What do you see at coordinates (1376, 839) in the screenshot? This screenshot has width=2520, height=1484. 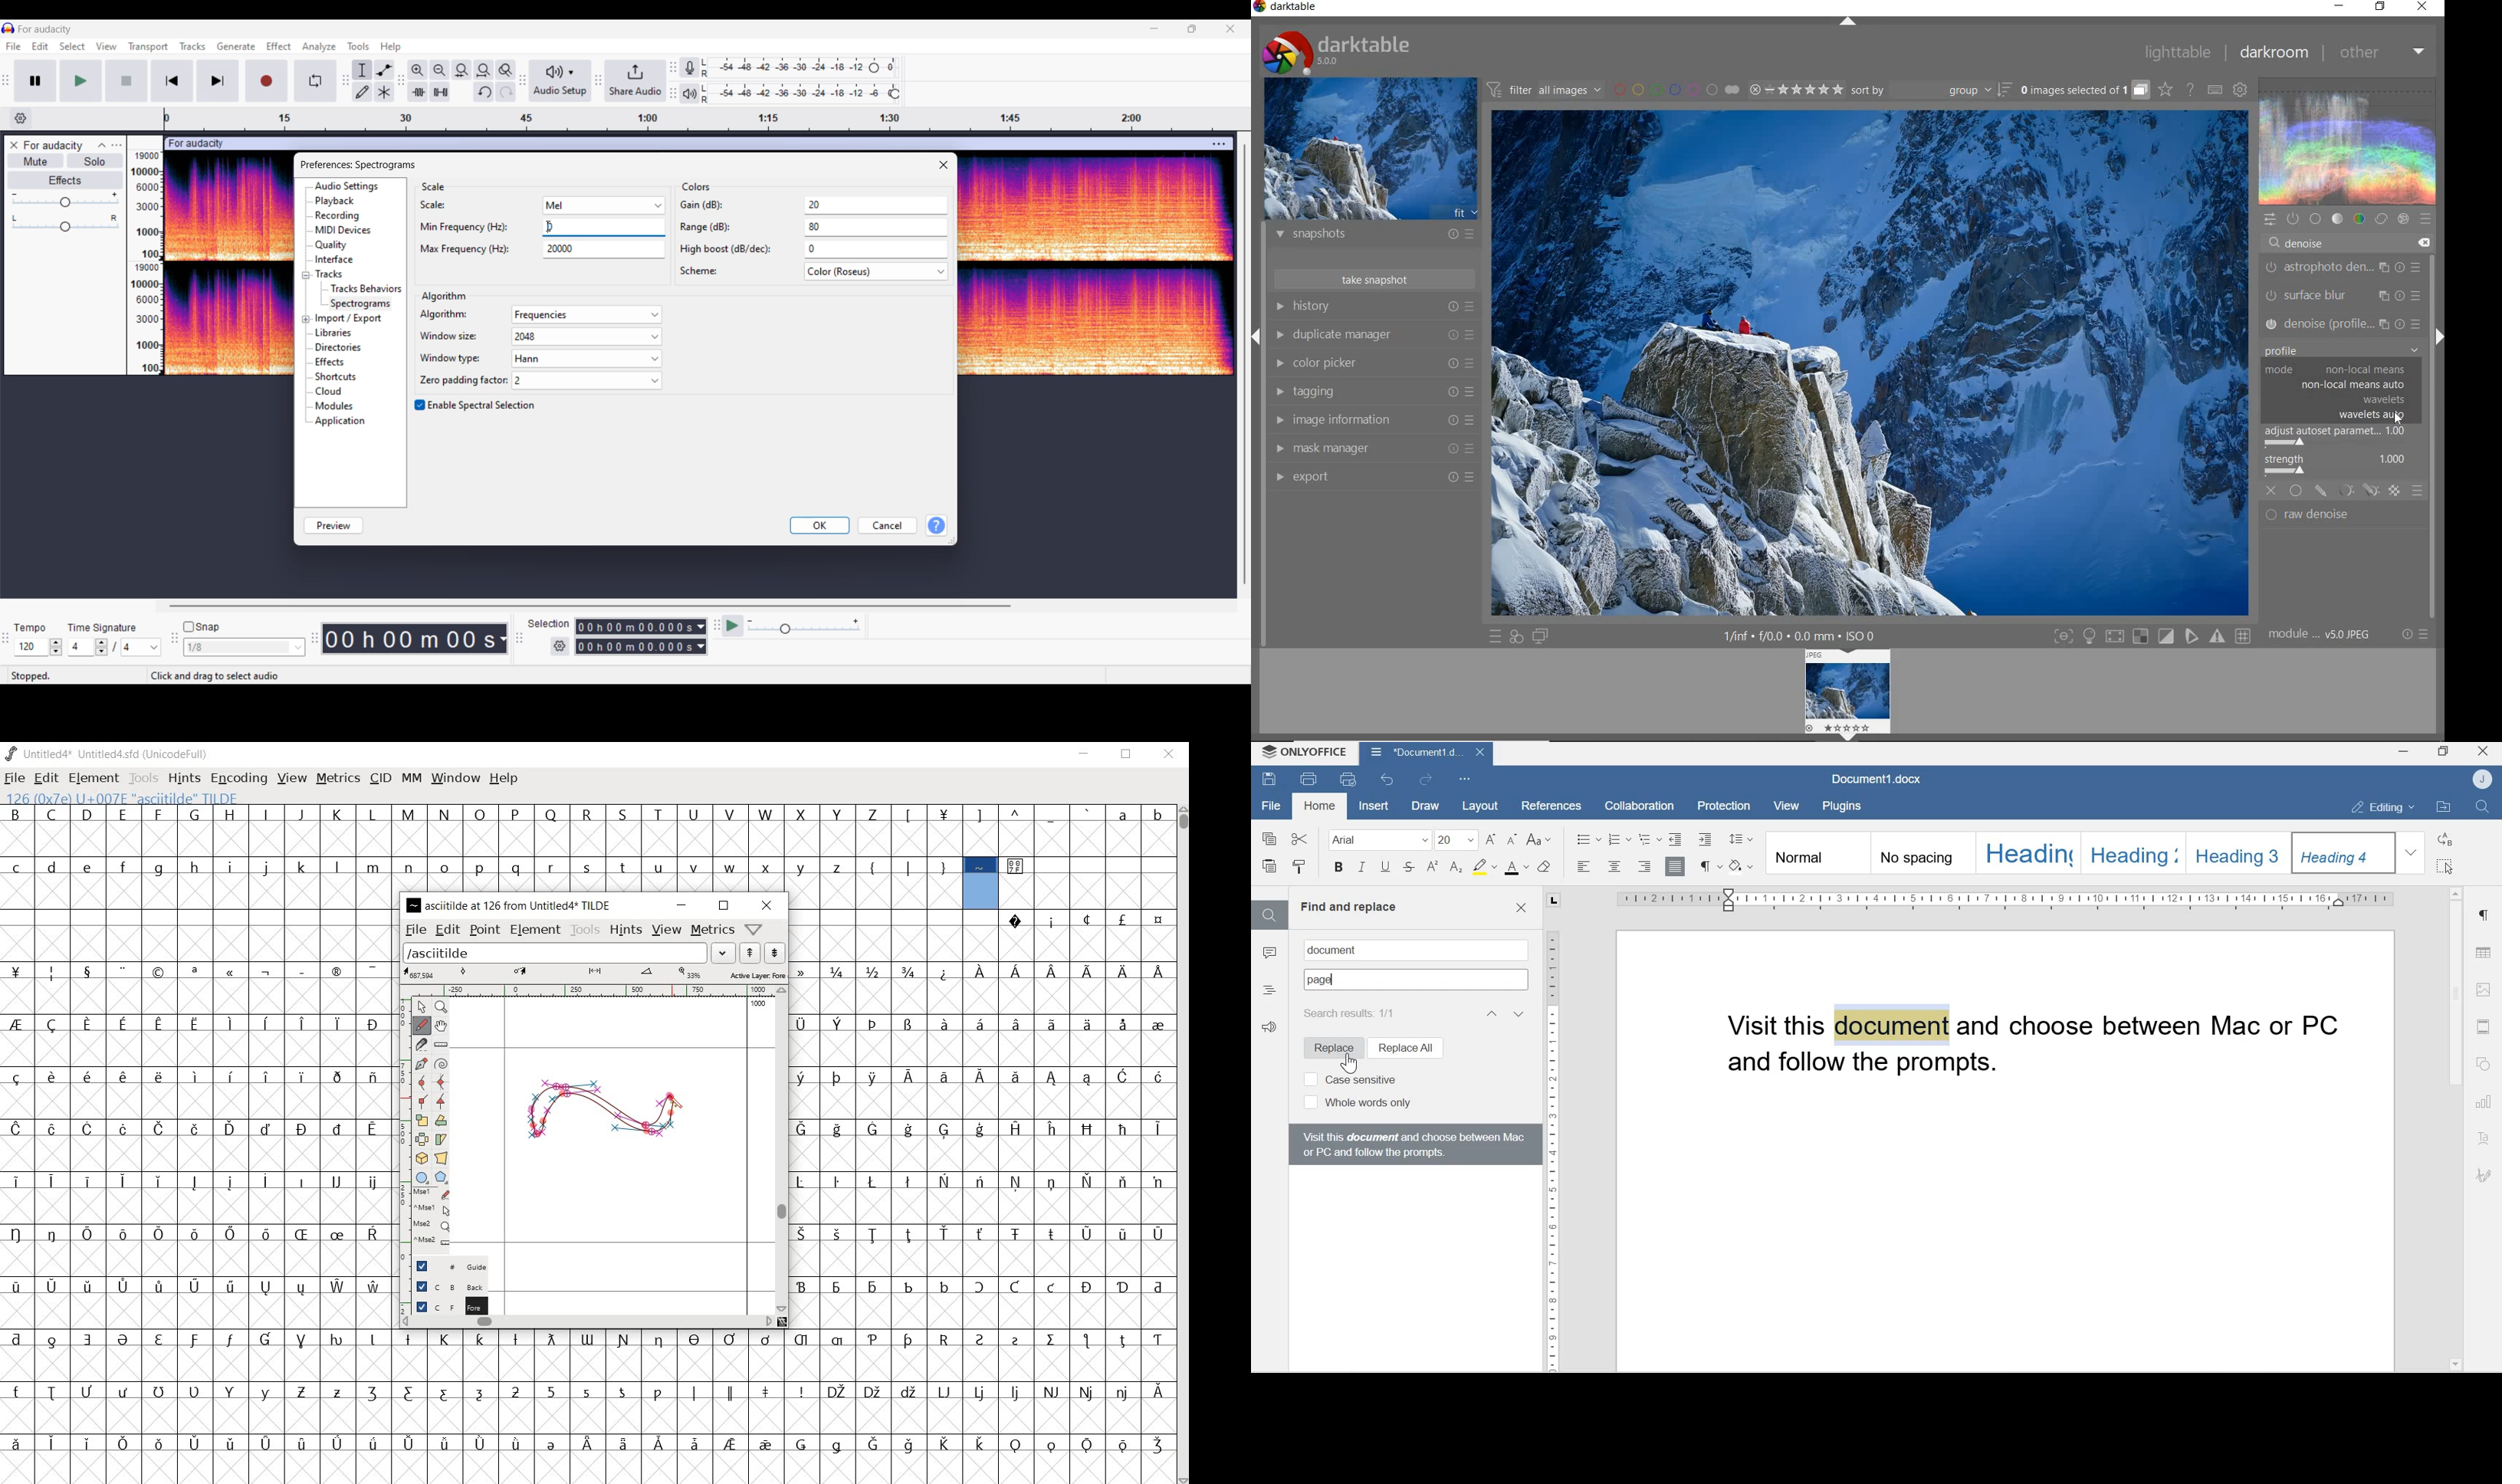 I see `Font` at bounding box center [1376, 839].